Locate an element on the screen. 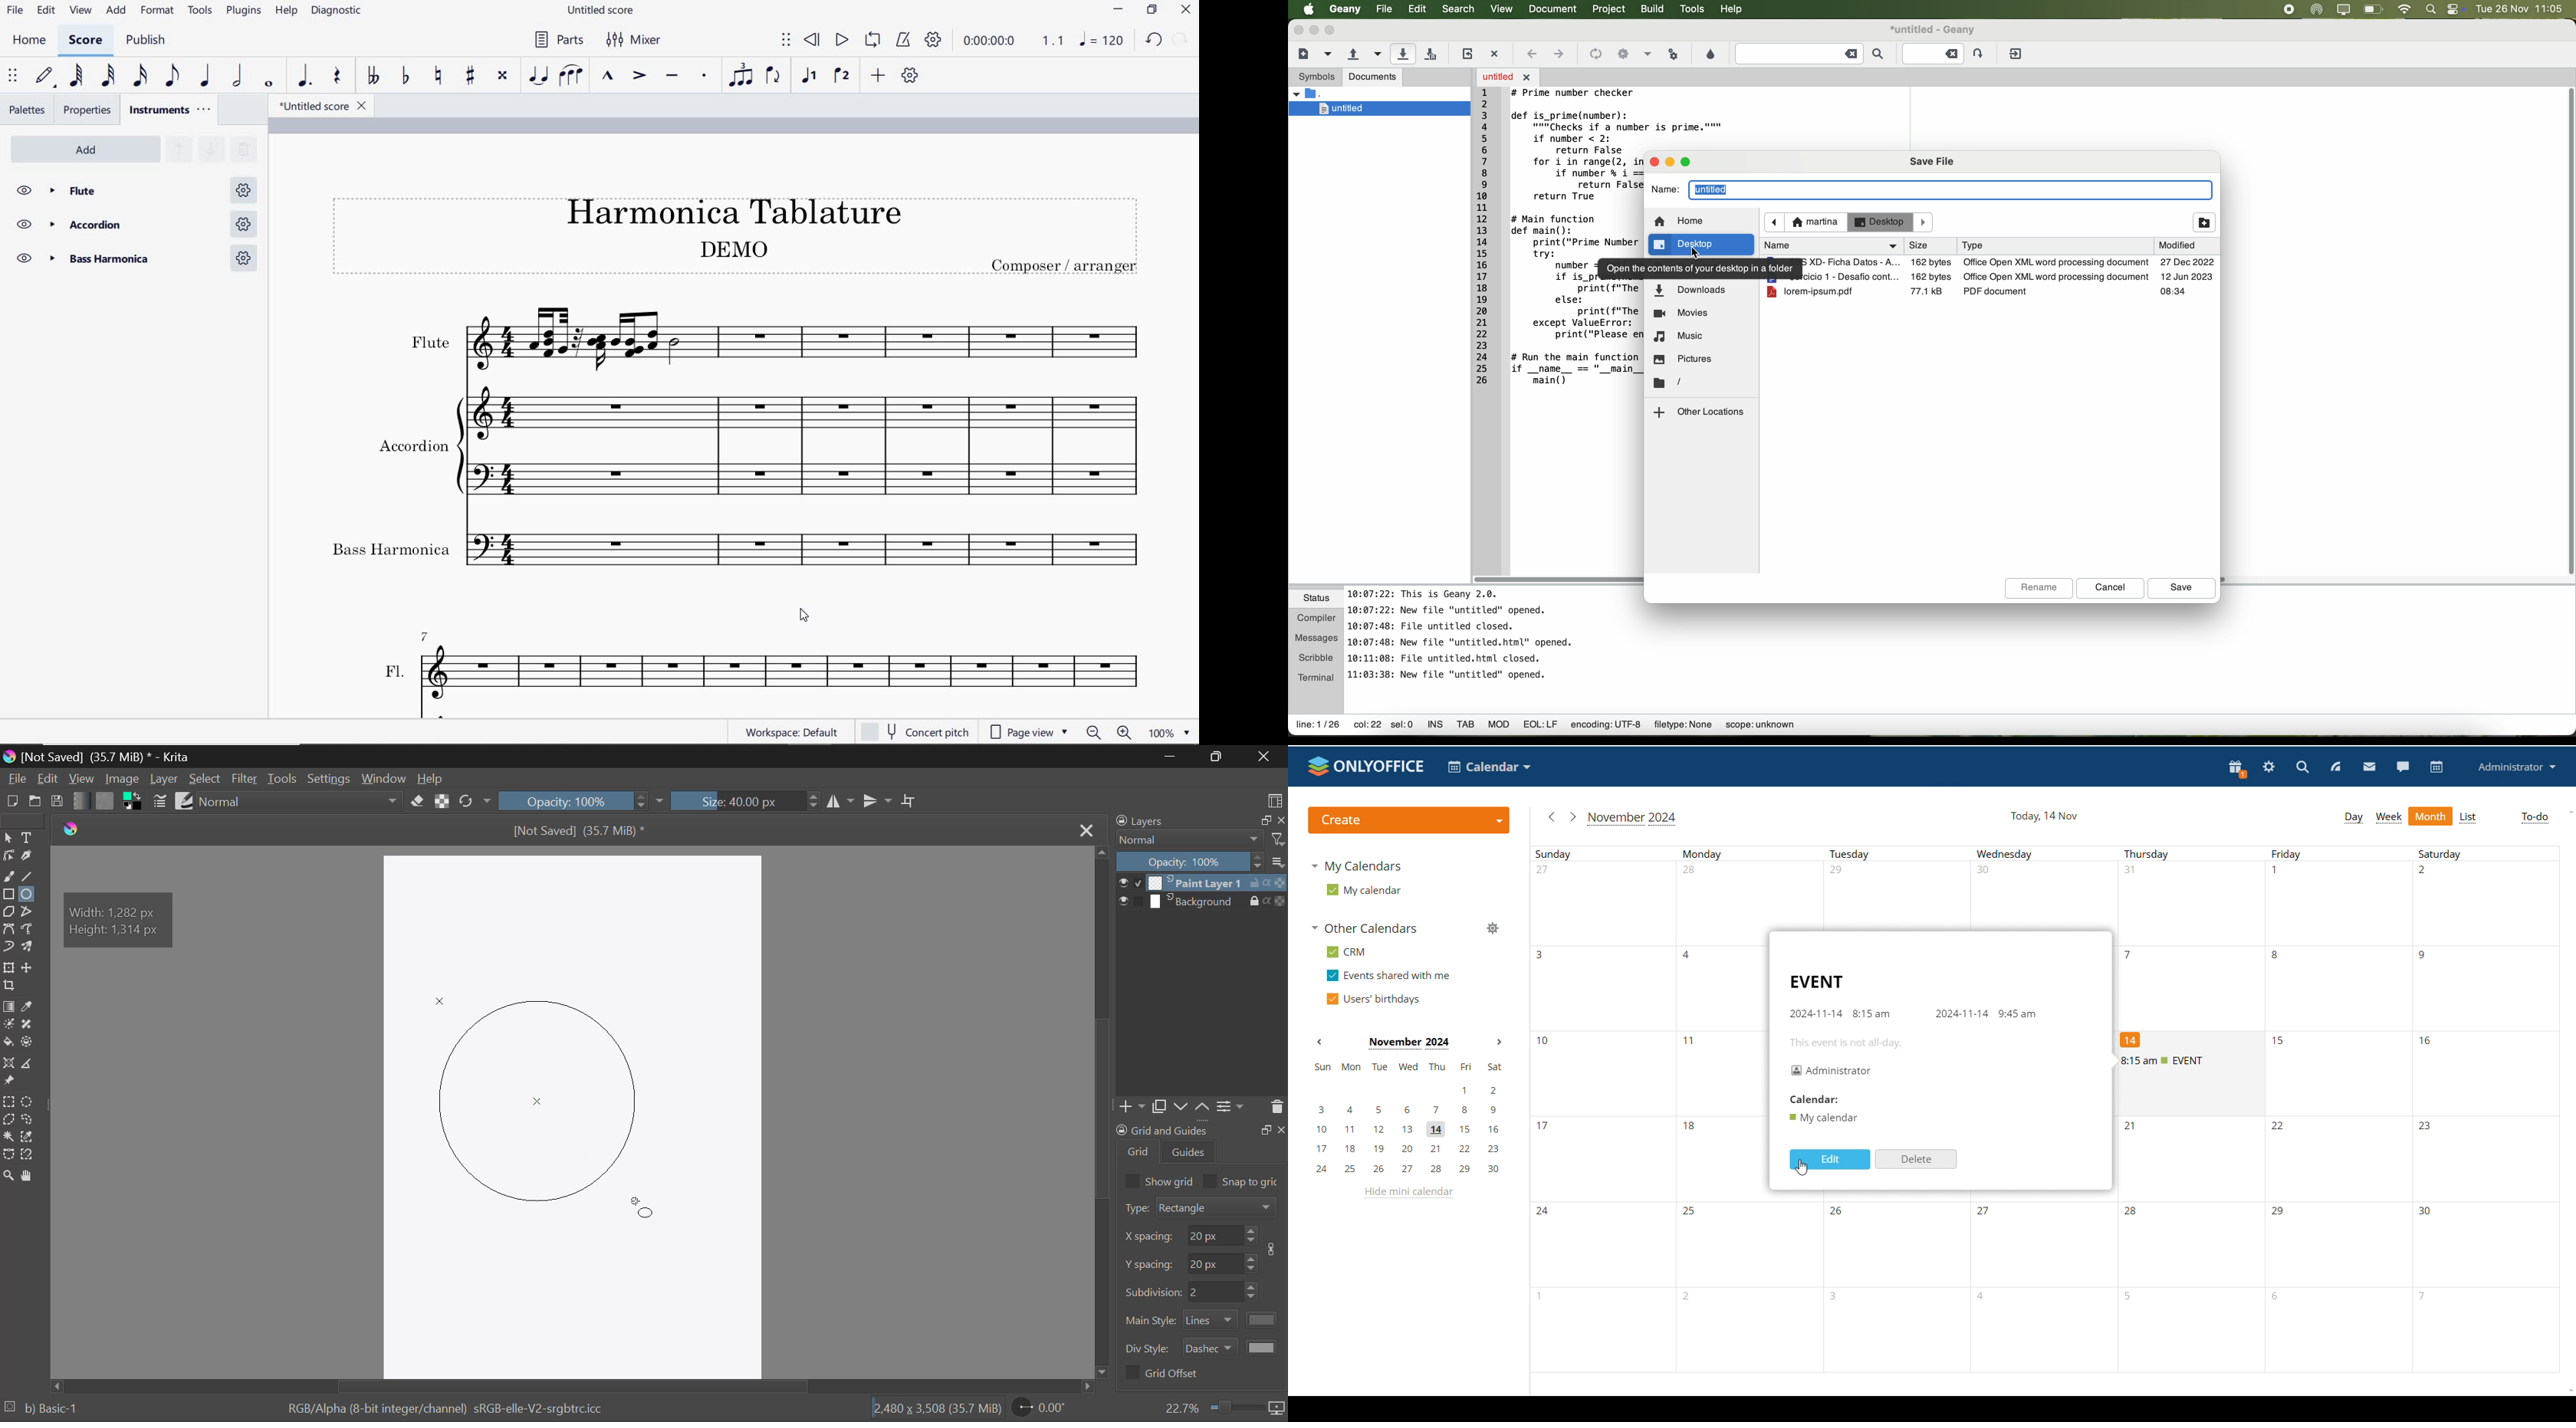 The width and height of the screenshot is (2576, 1428). Bezier Curve is located at coordinates (9, 928).